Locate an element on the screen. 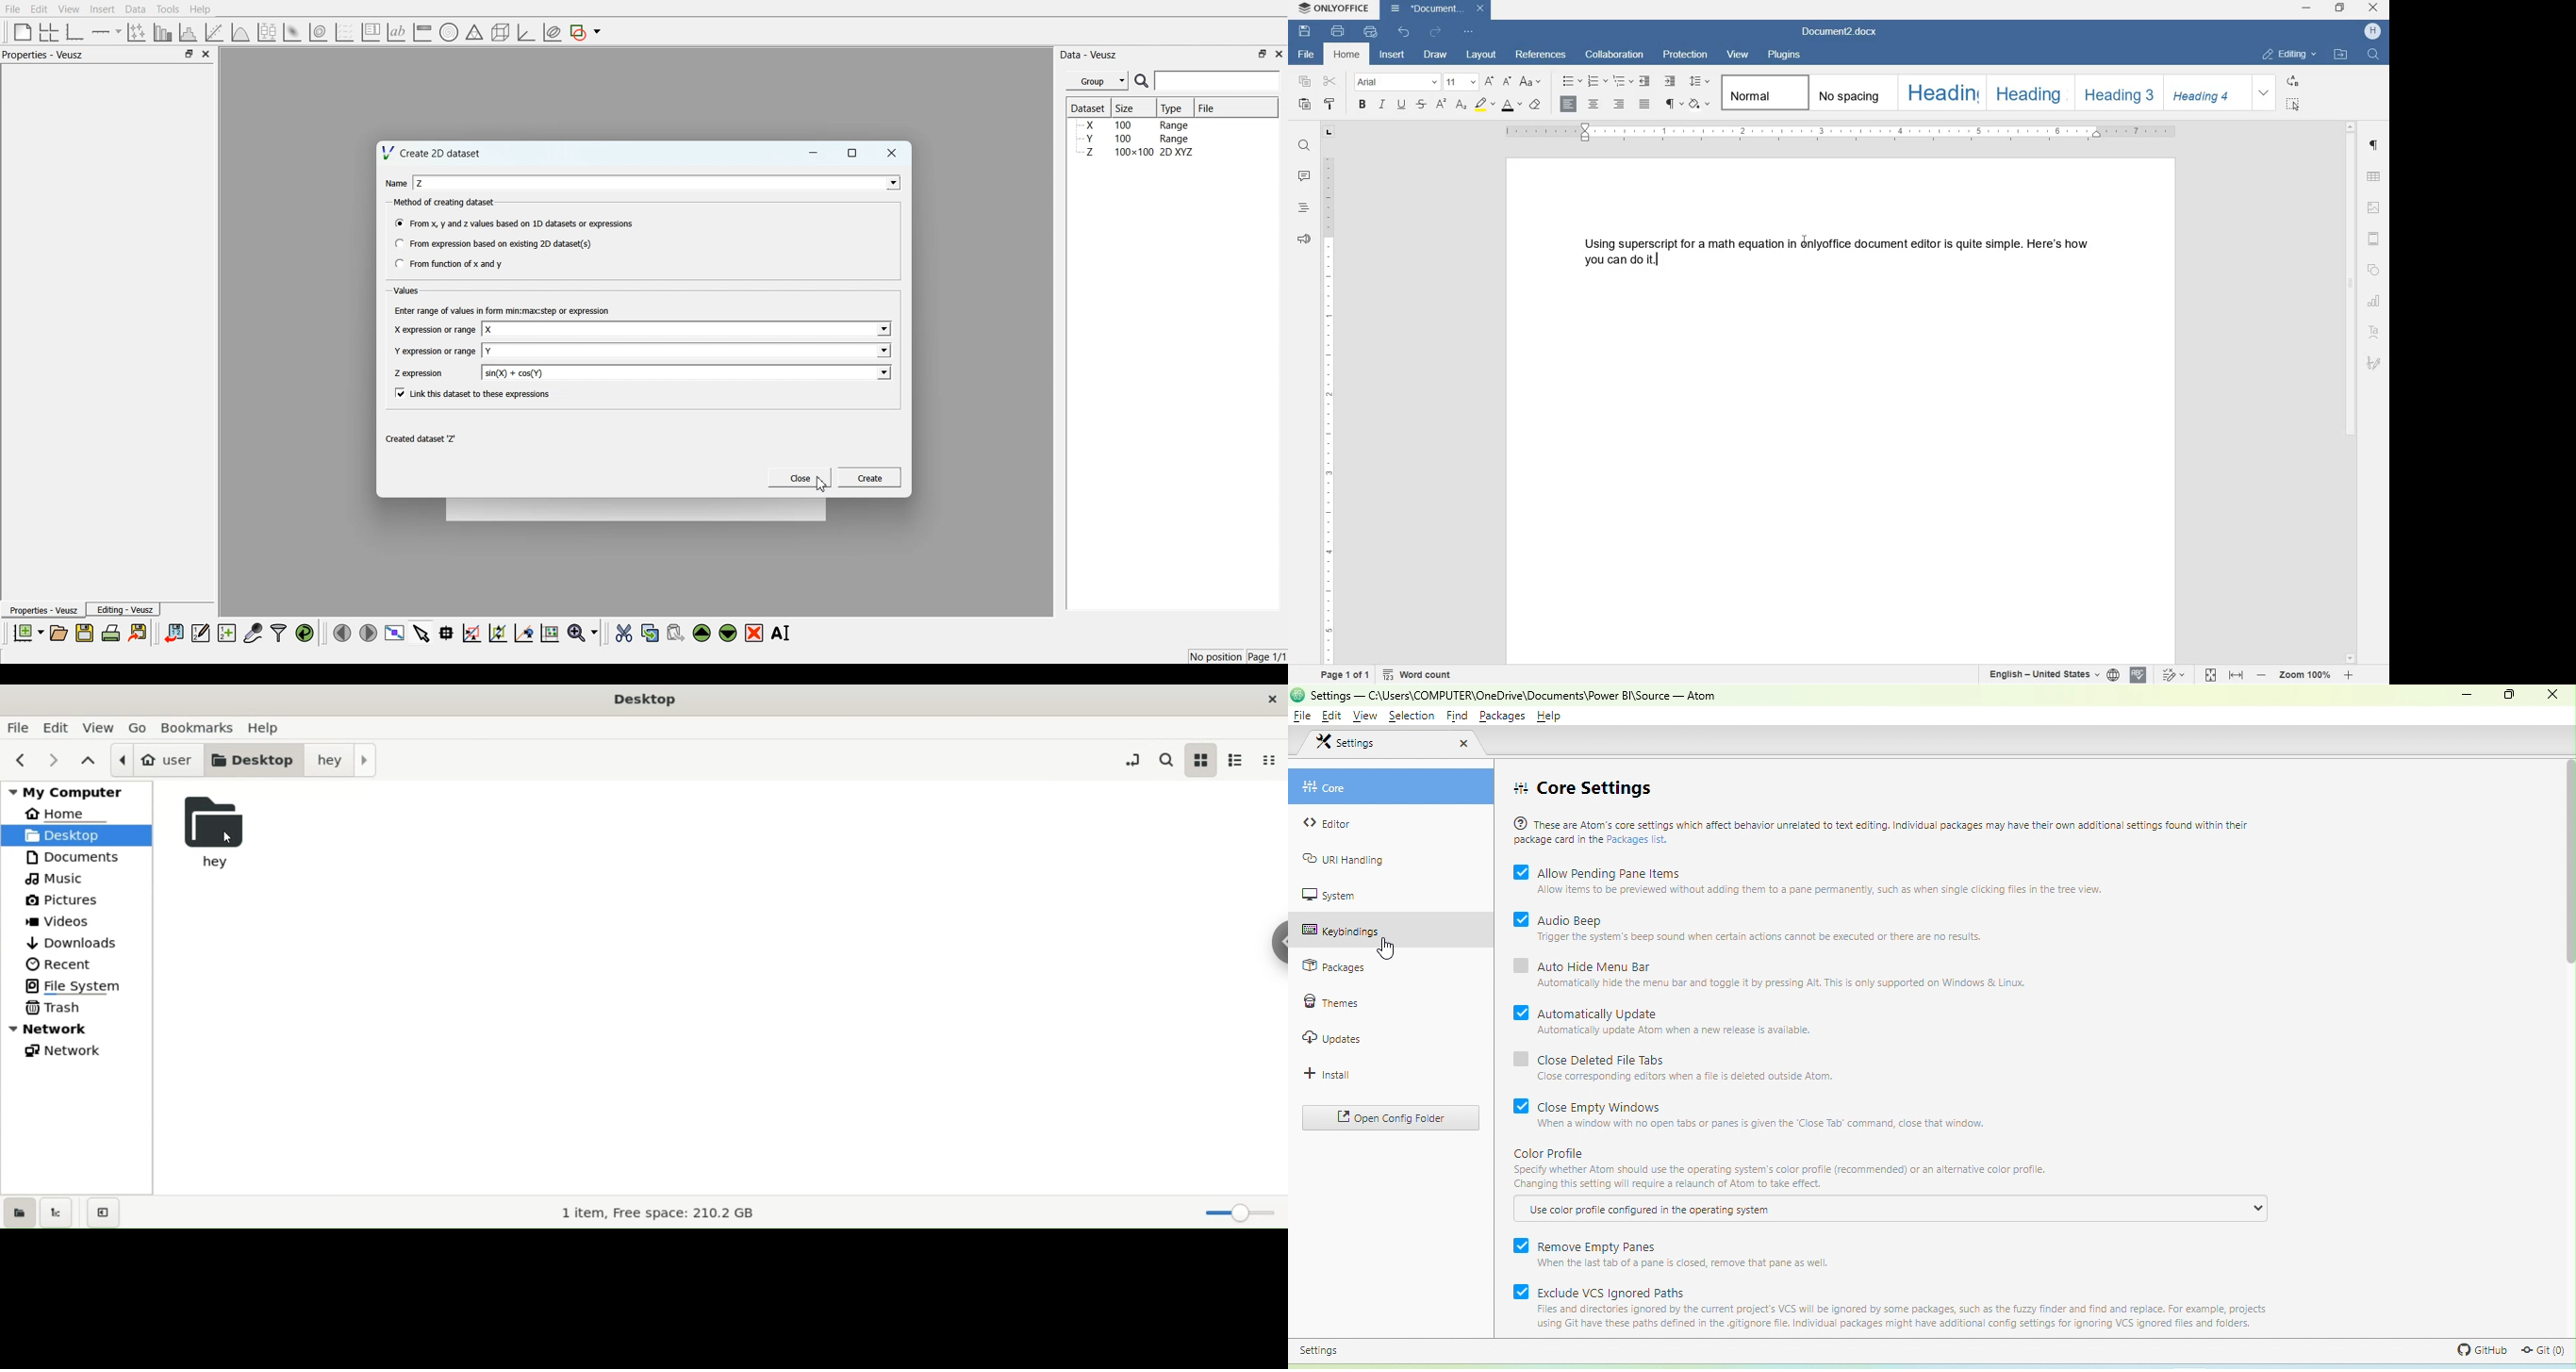 Image resolution: width=2576 pixels, height=1372 pixels. draw is located at coordinates (1439, 54).